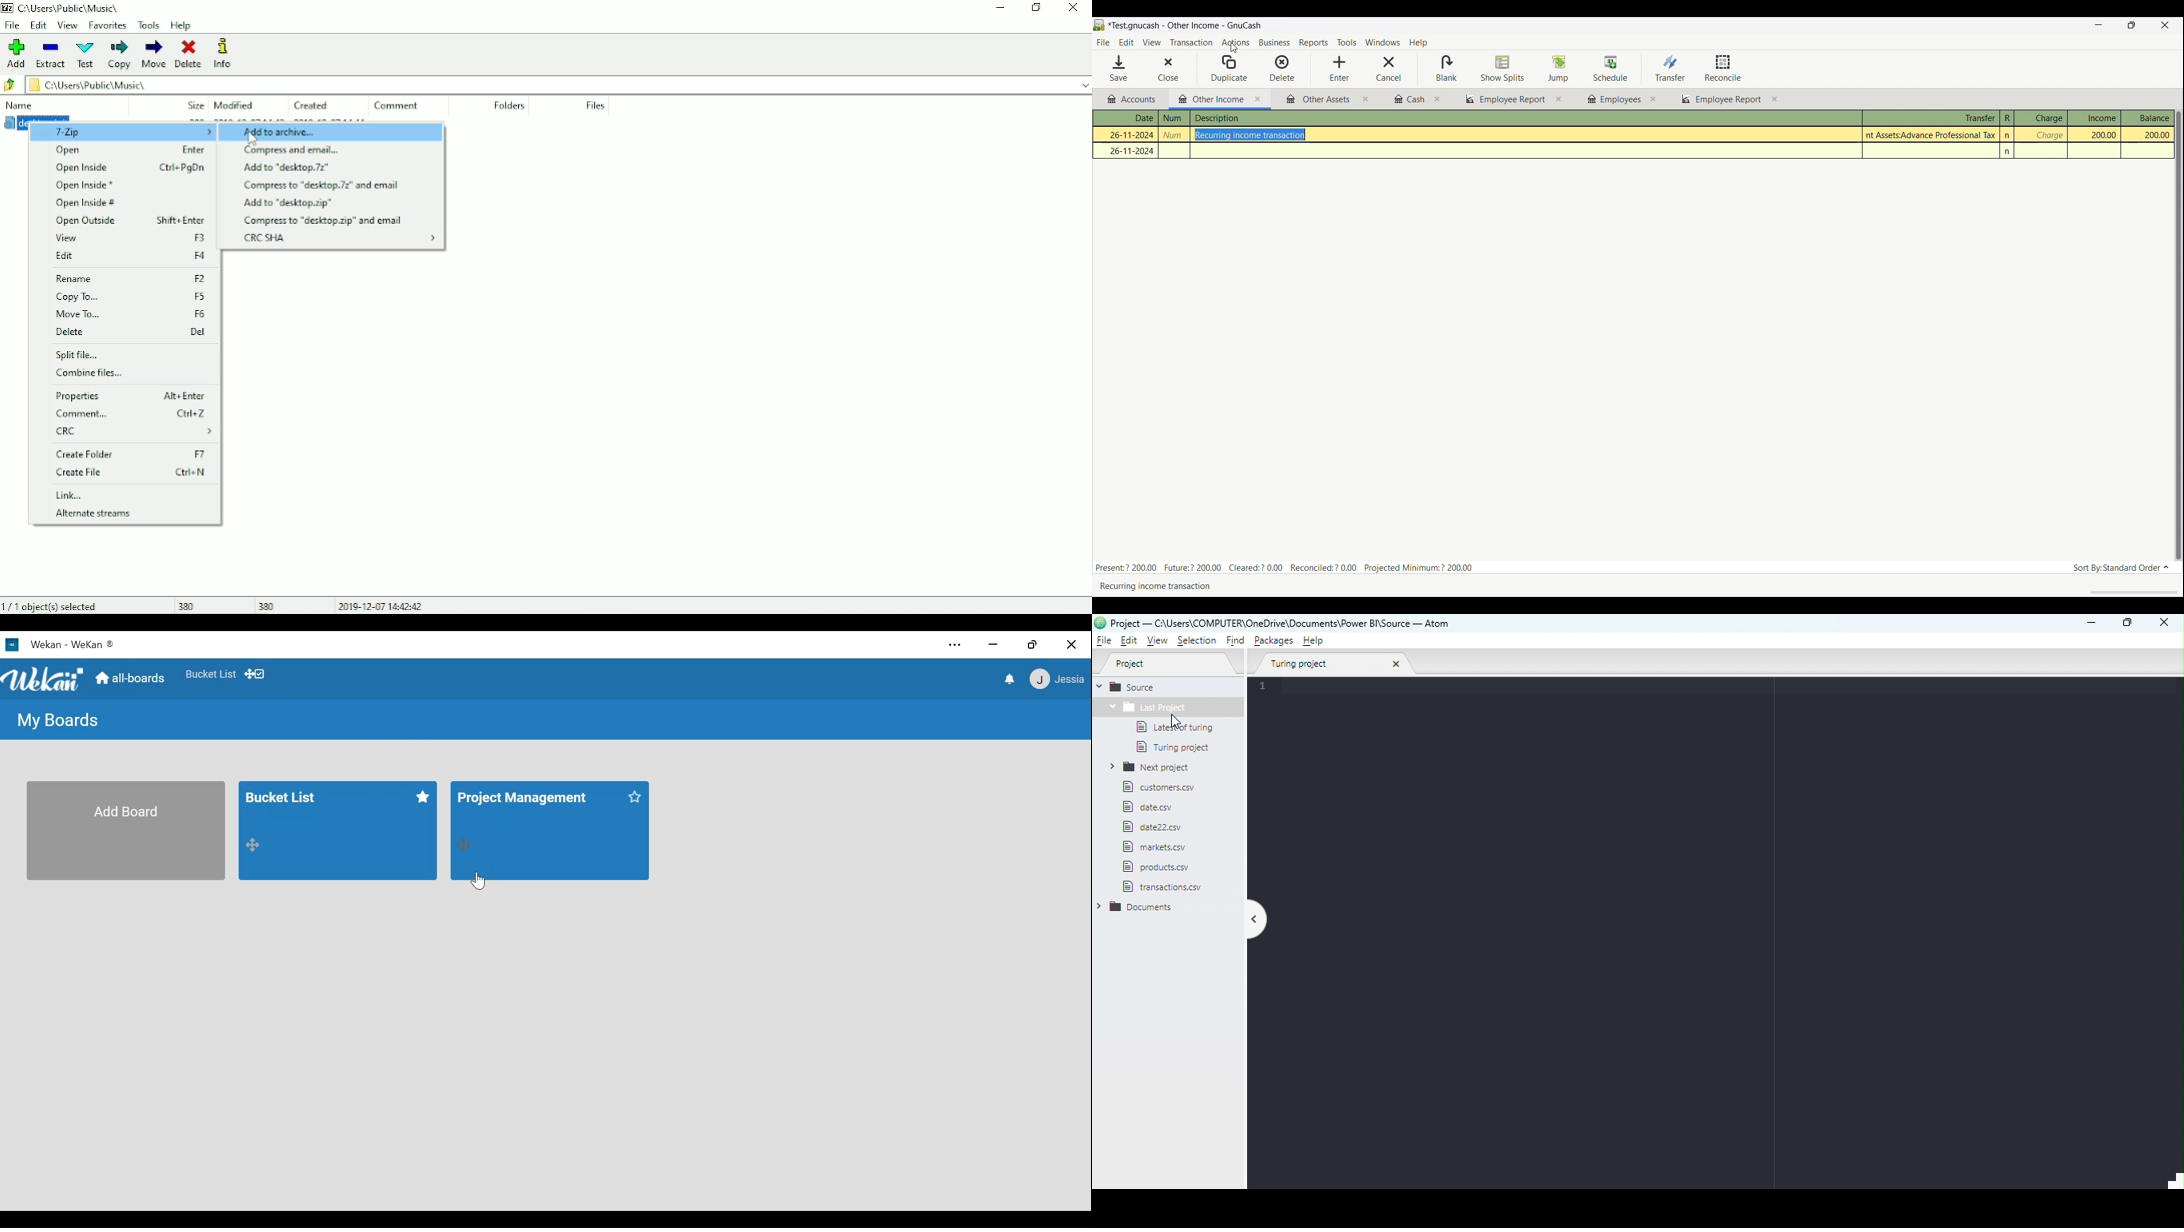 The width and height of the screenshot is (2184, 1232). I want to click on Favorites, so click(108, 25).